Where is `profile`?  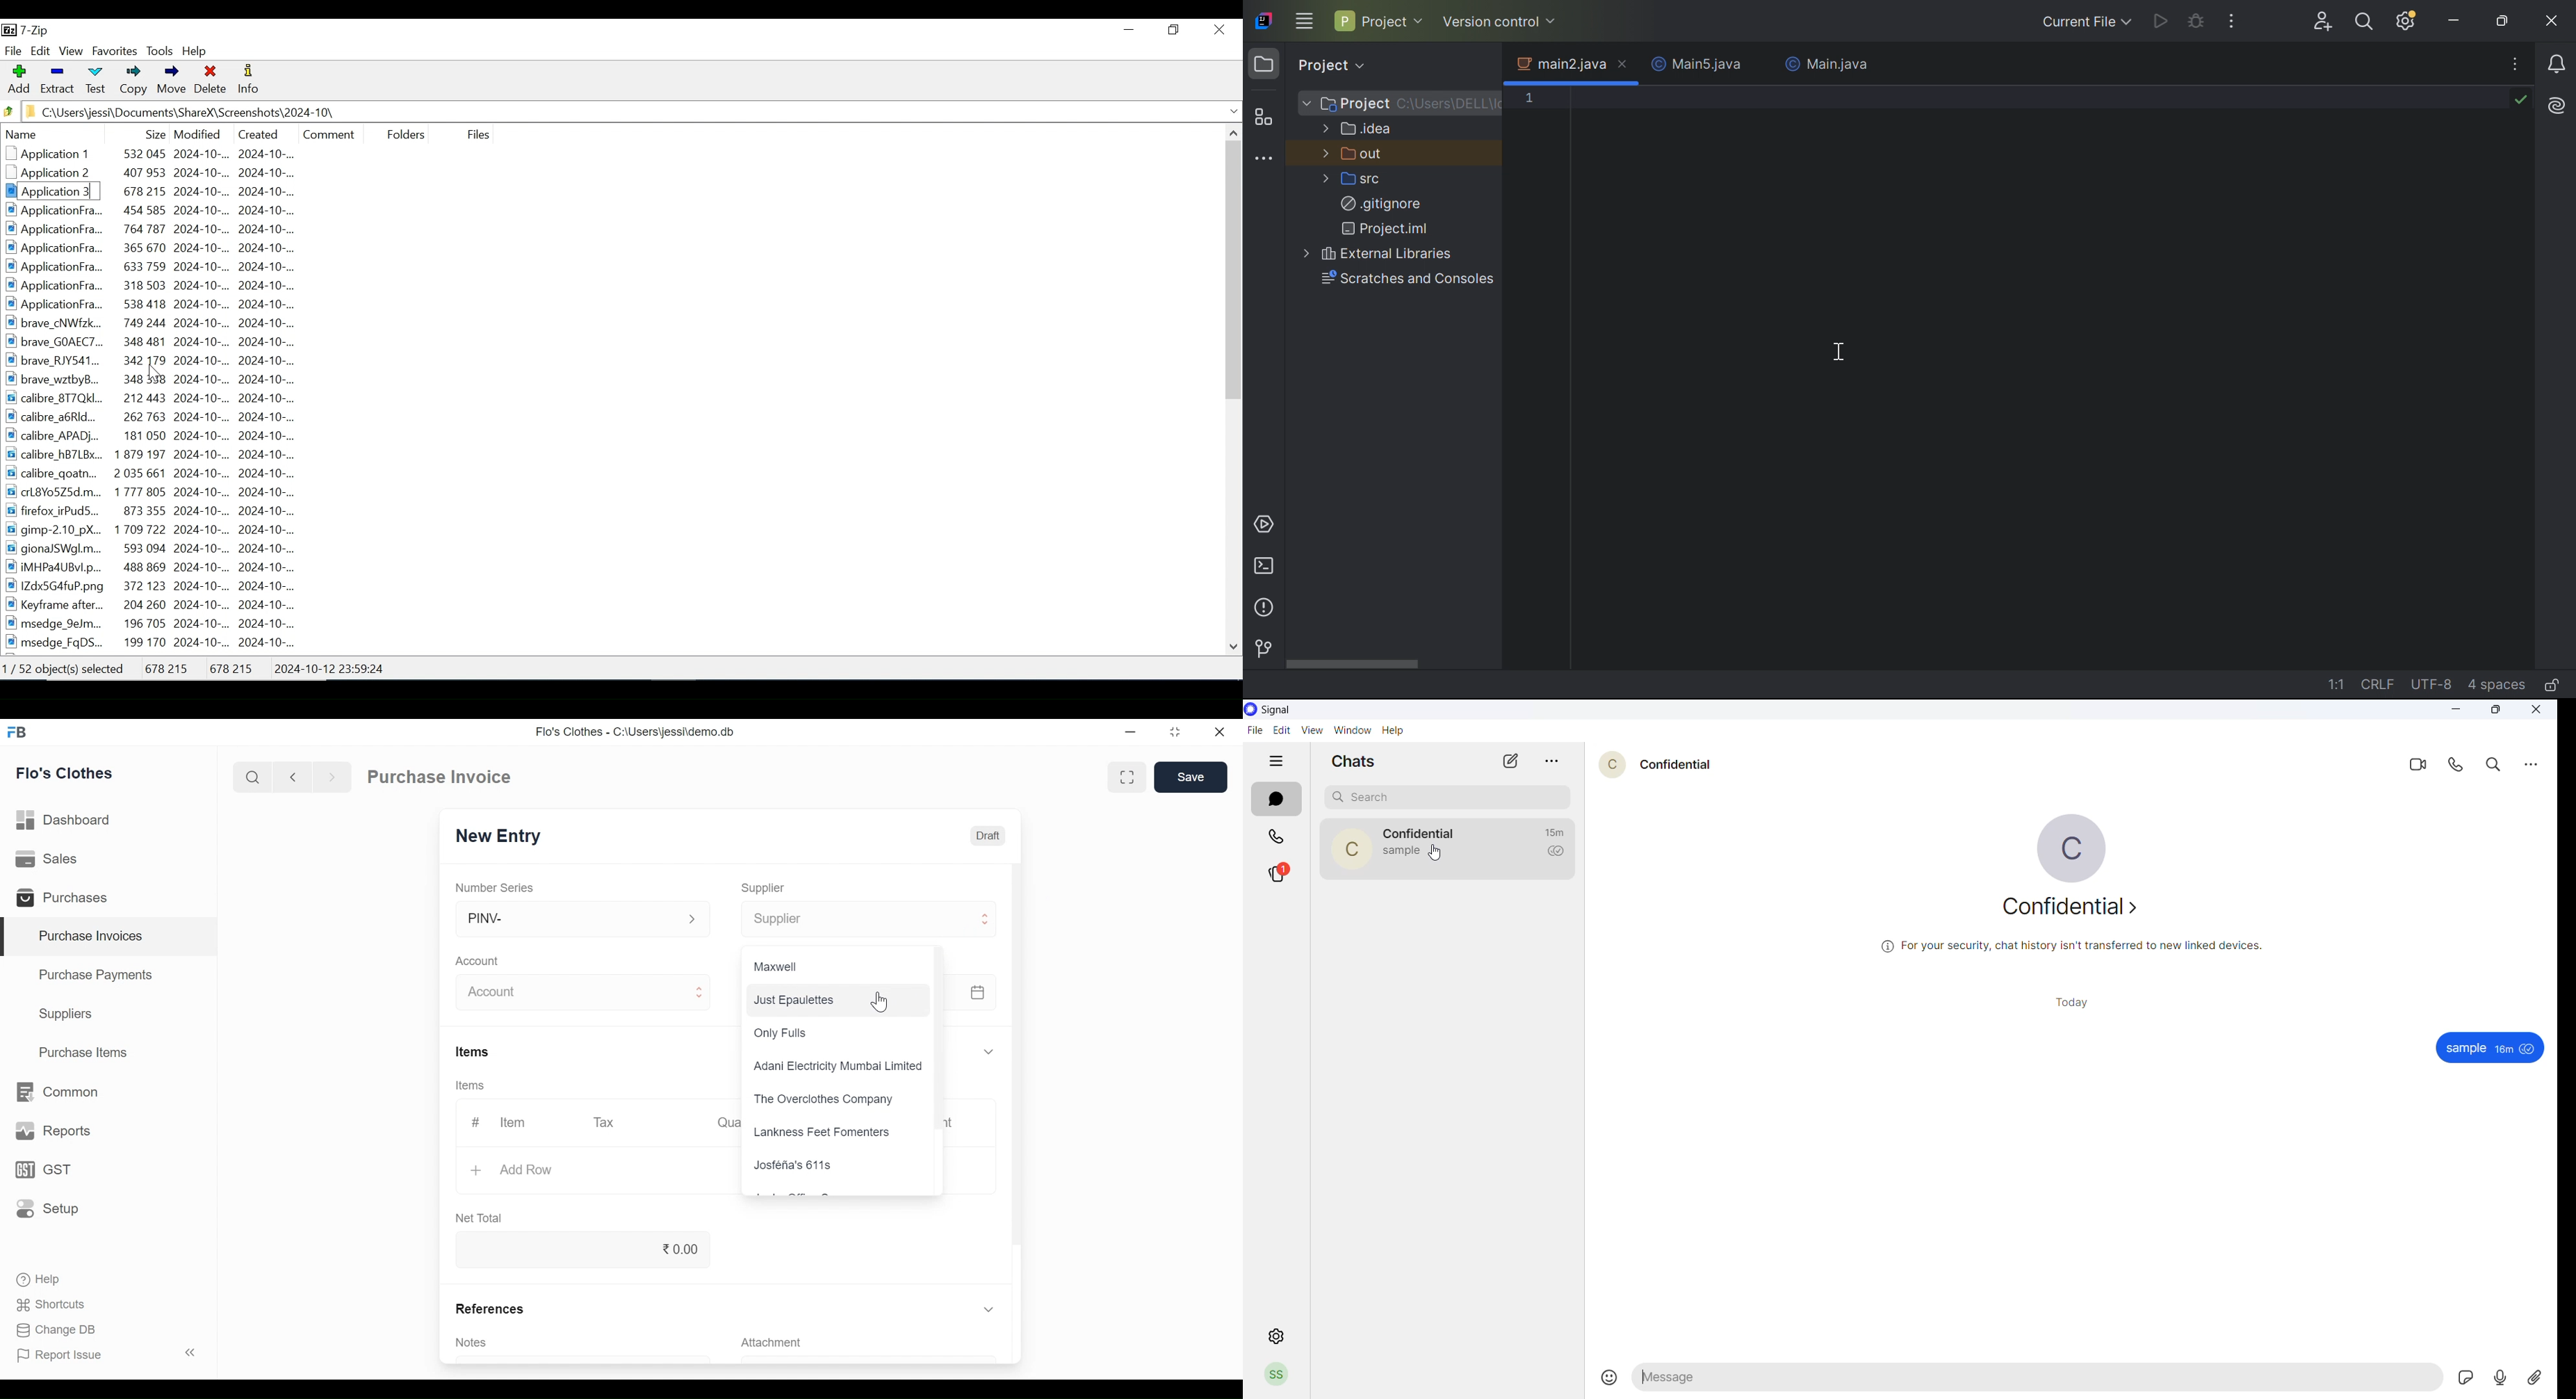
profile is located at coordinates (1279, 1376).